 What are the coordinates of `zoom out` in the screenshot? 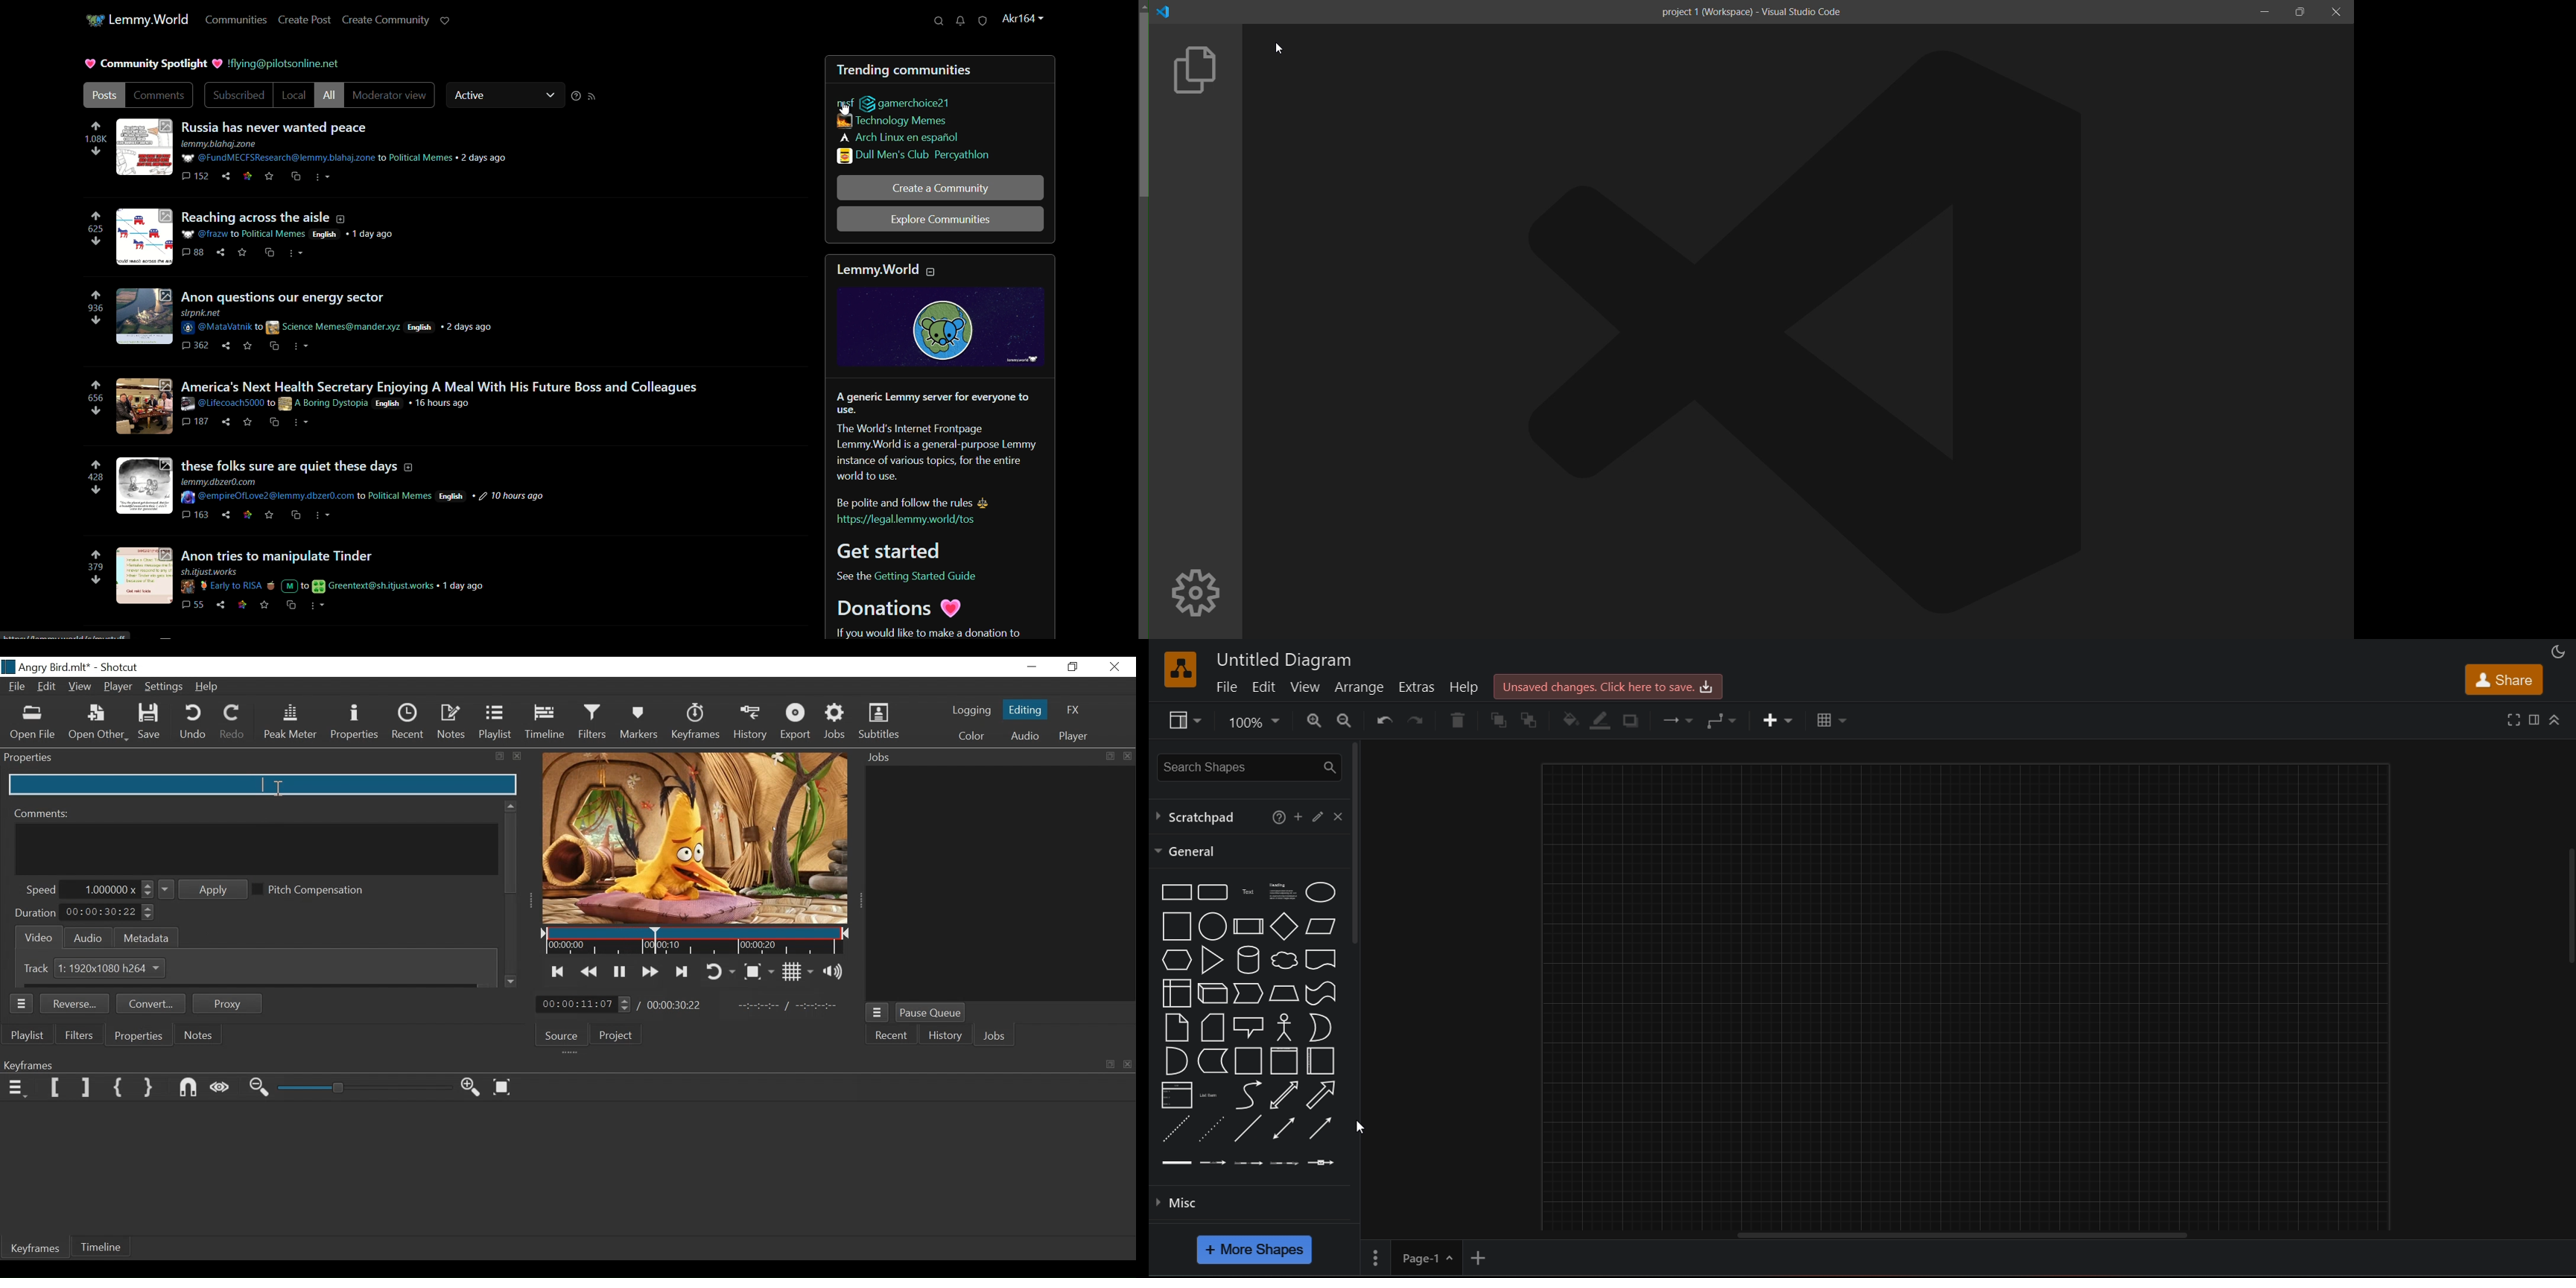 It's located at (1345, 720).